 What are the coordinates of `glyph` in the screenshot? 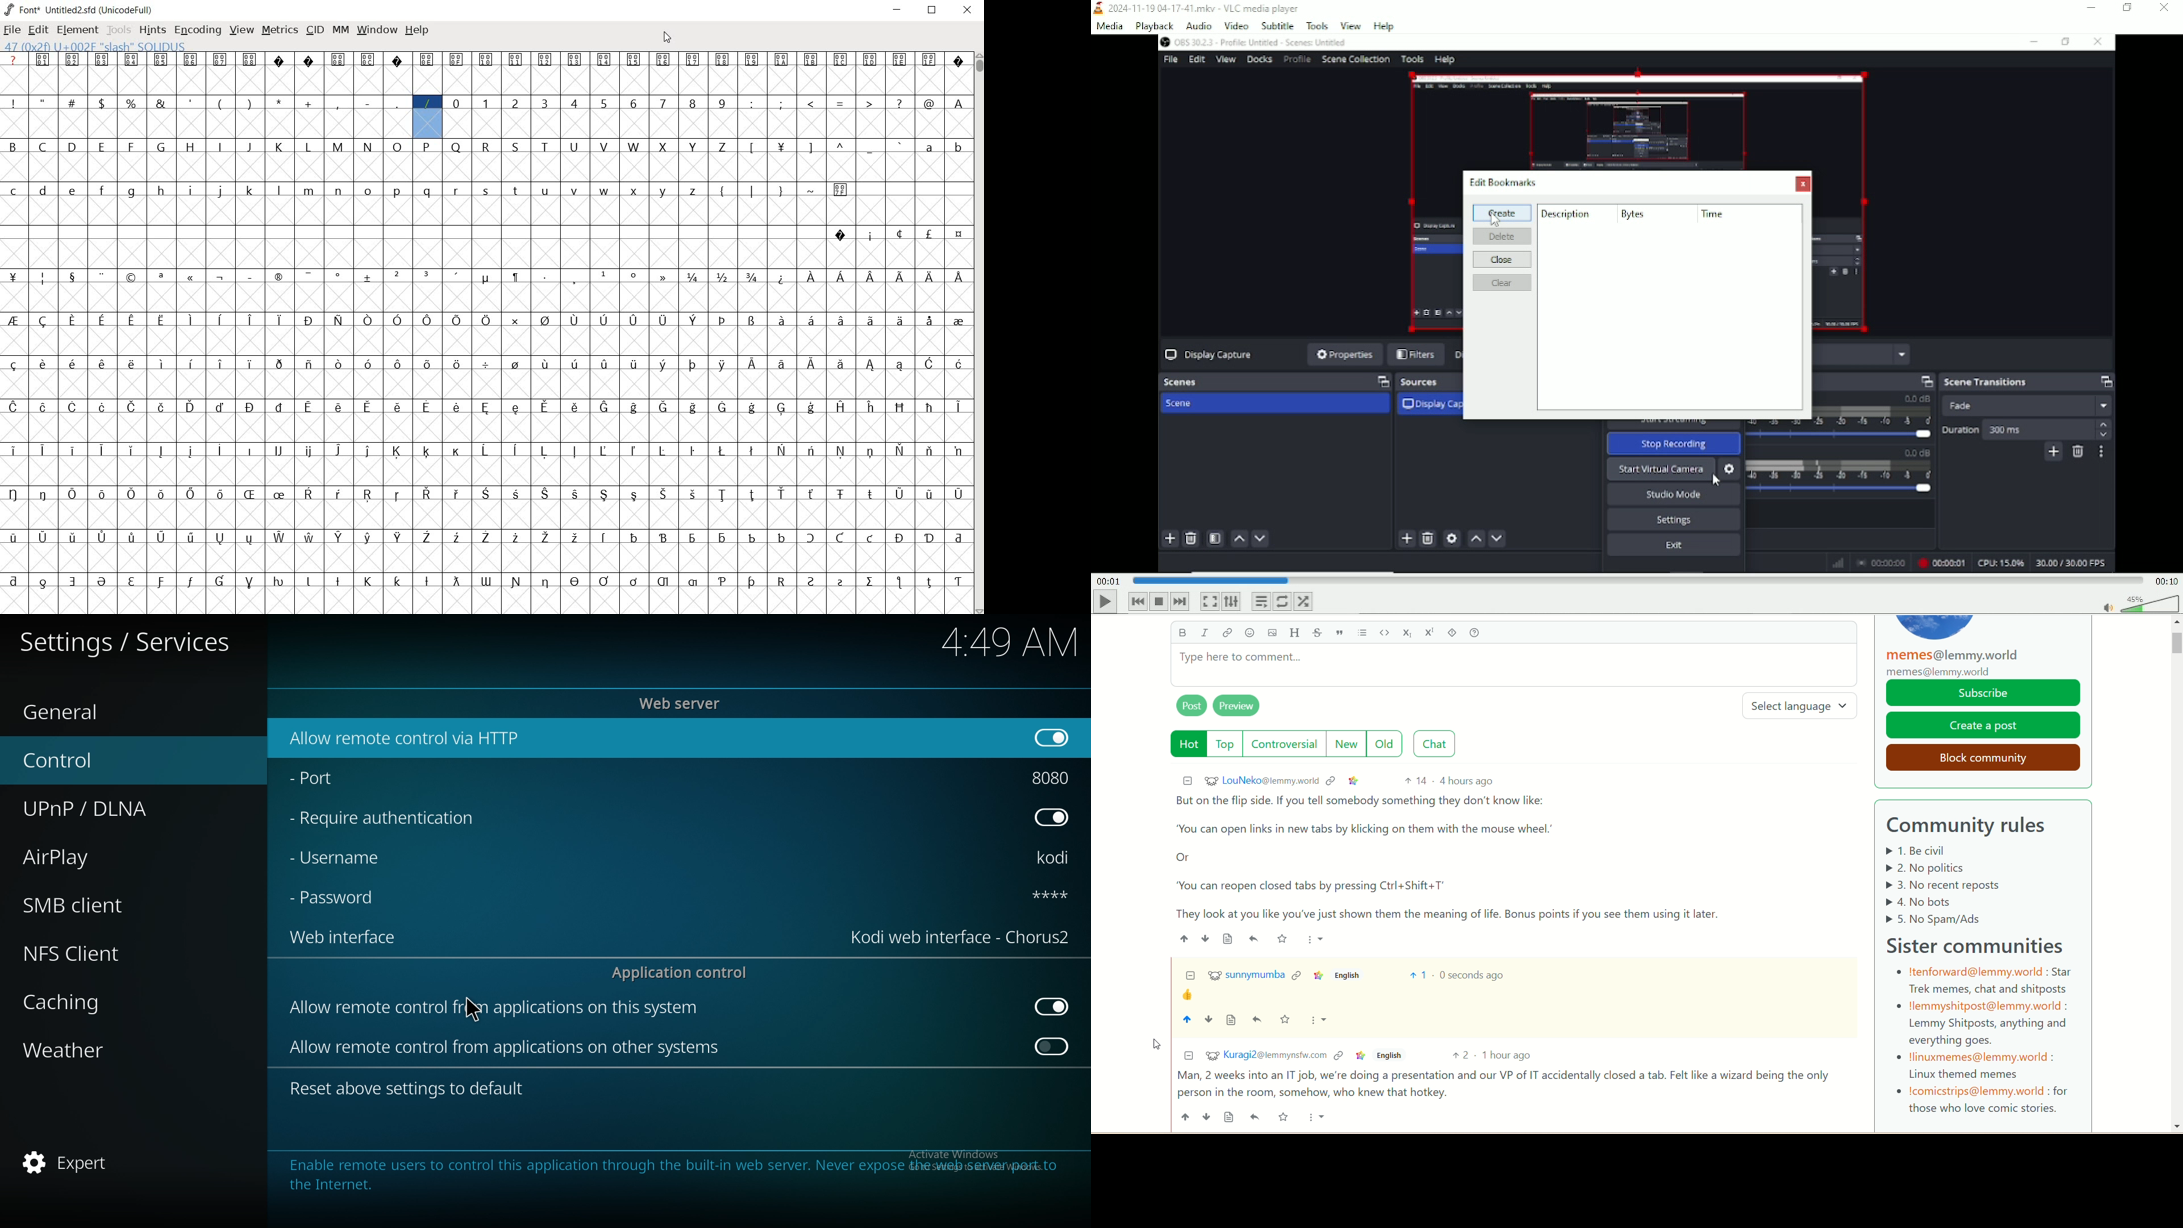 It's located at (279, 450).